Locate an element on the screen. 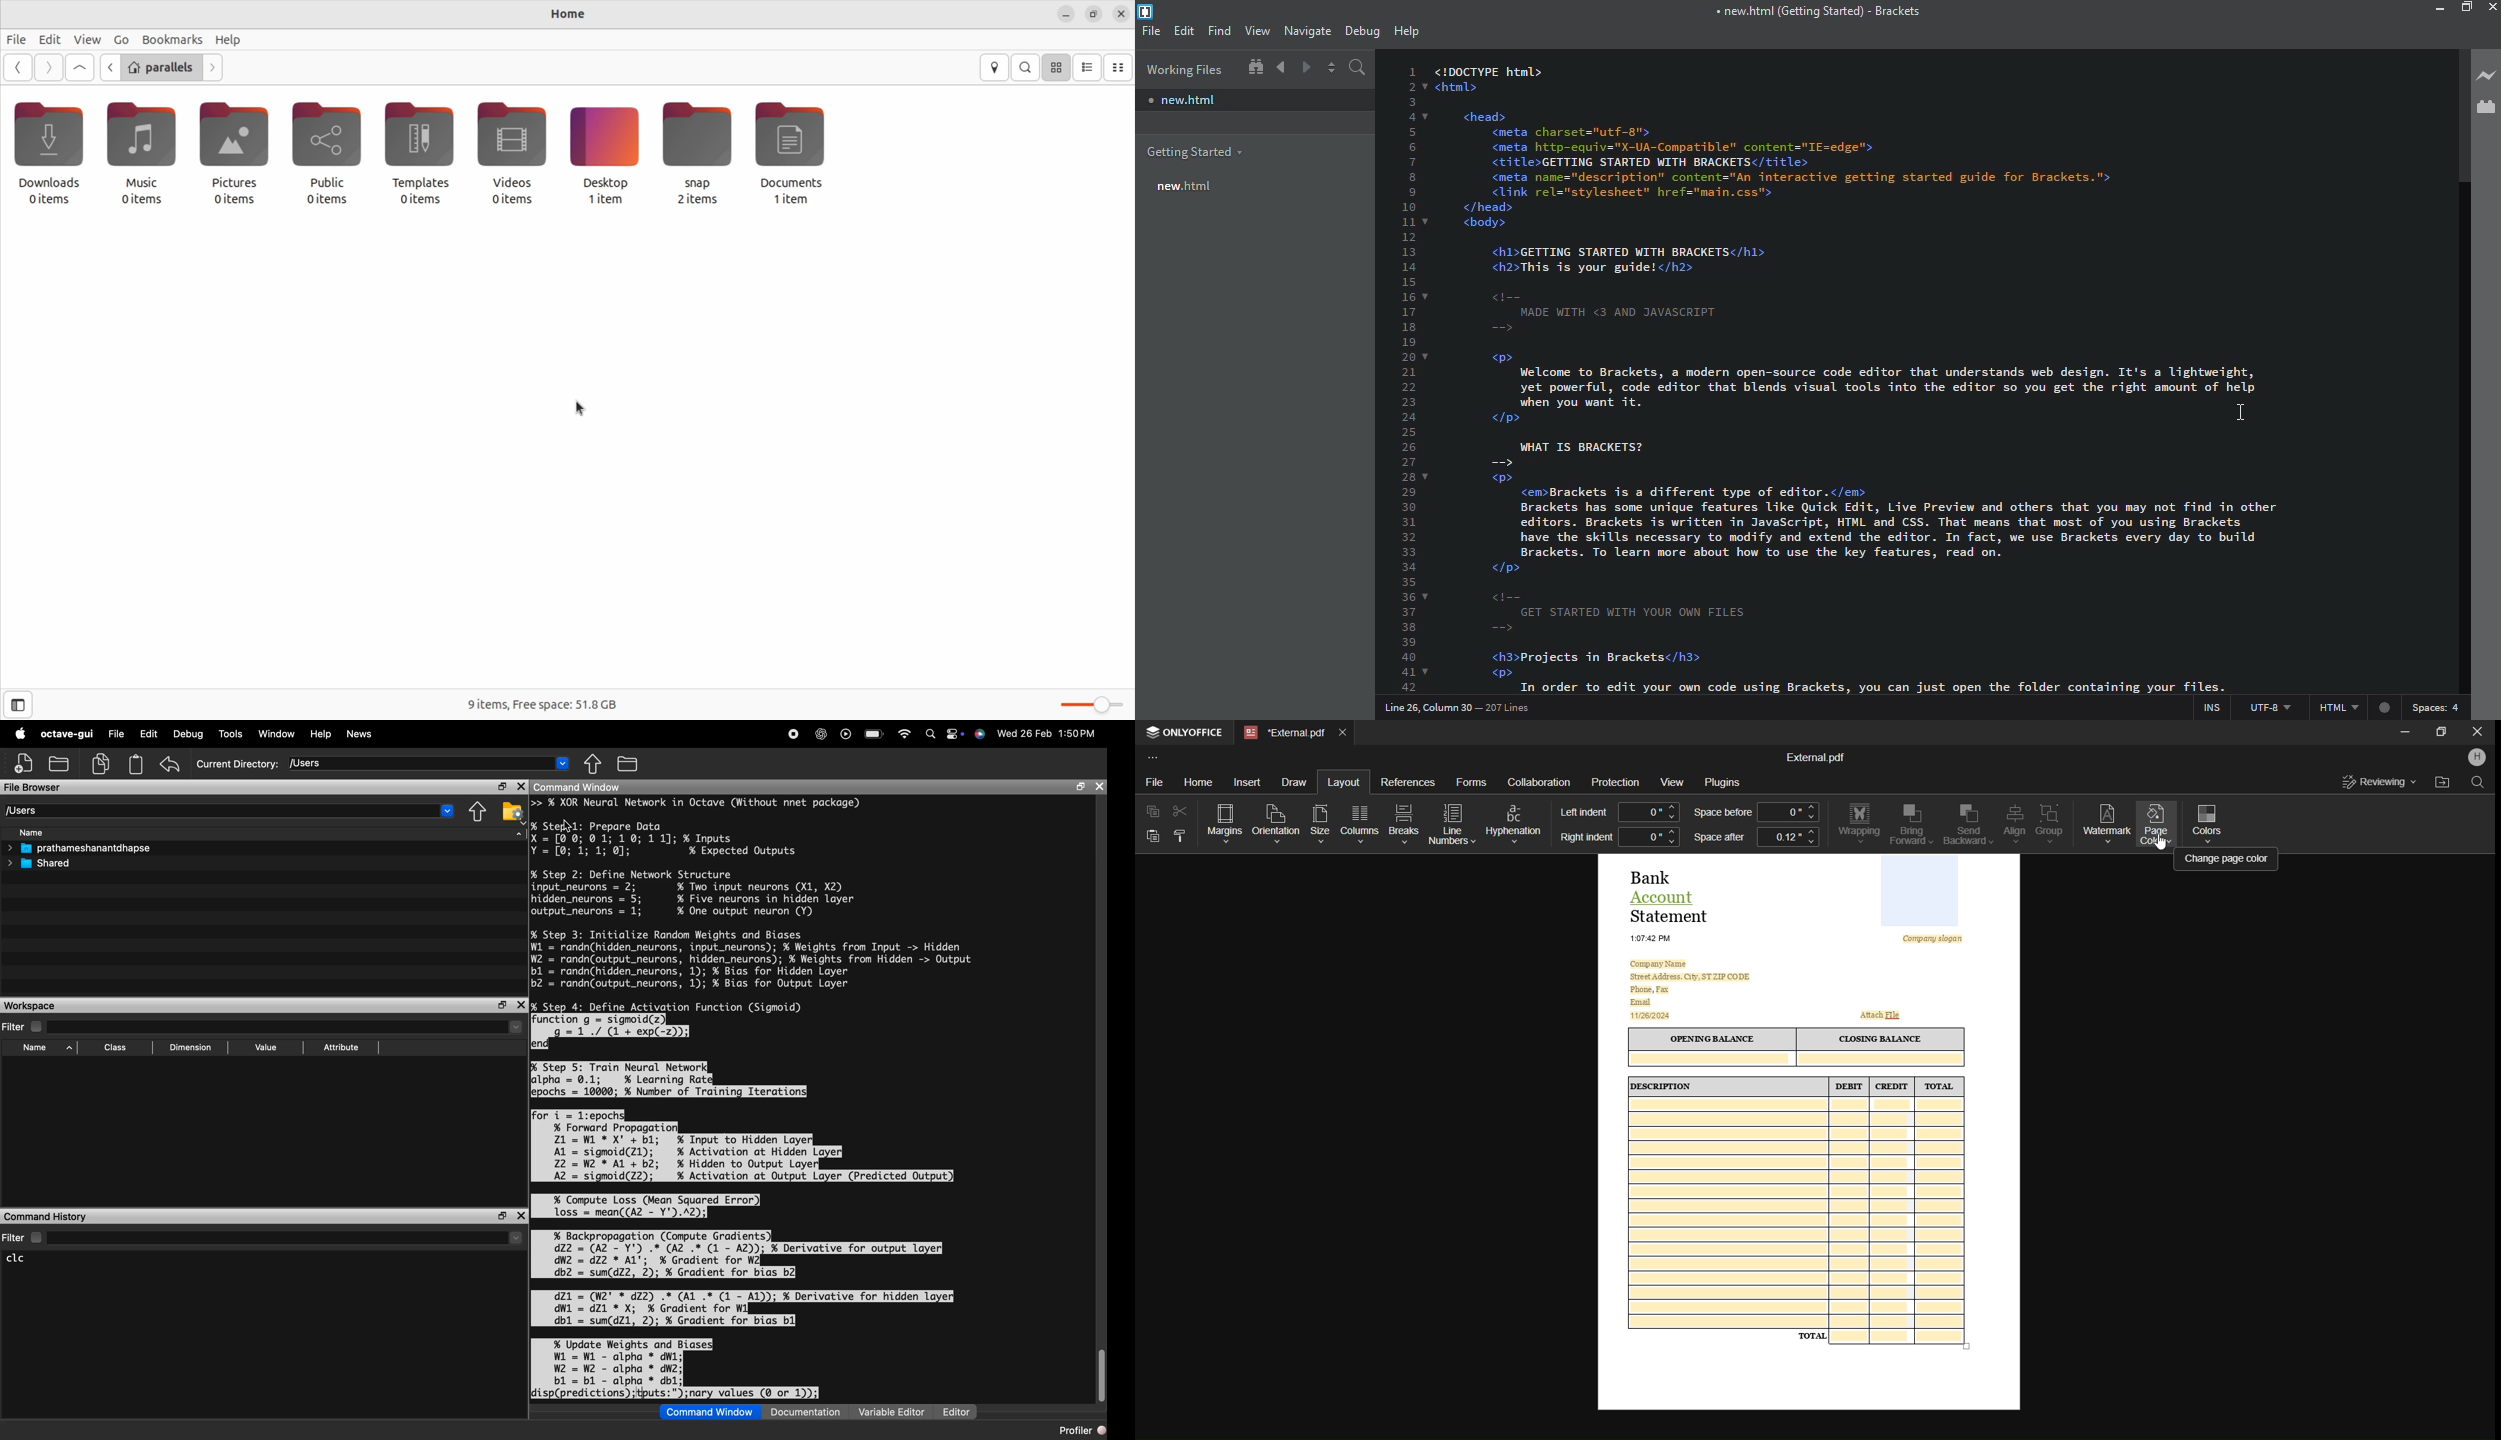 This screenshot has width=2520, height=1456. Align is located at coordinates (2011, 823).